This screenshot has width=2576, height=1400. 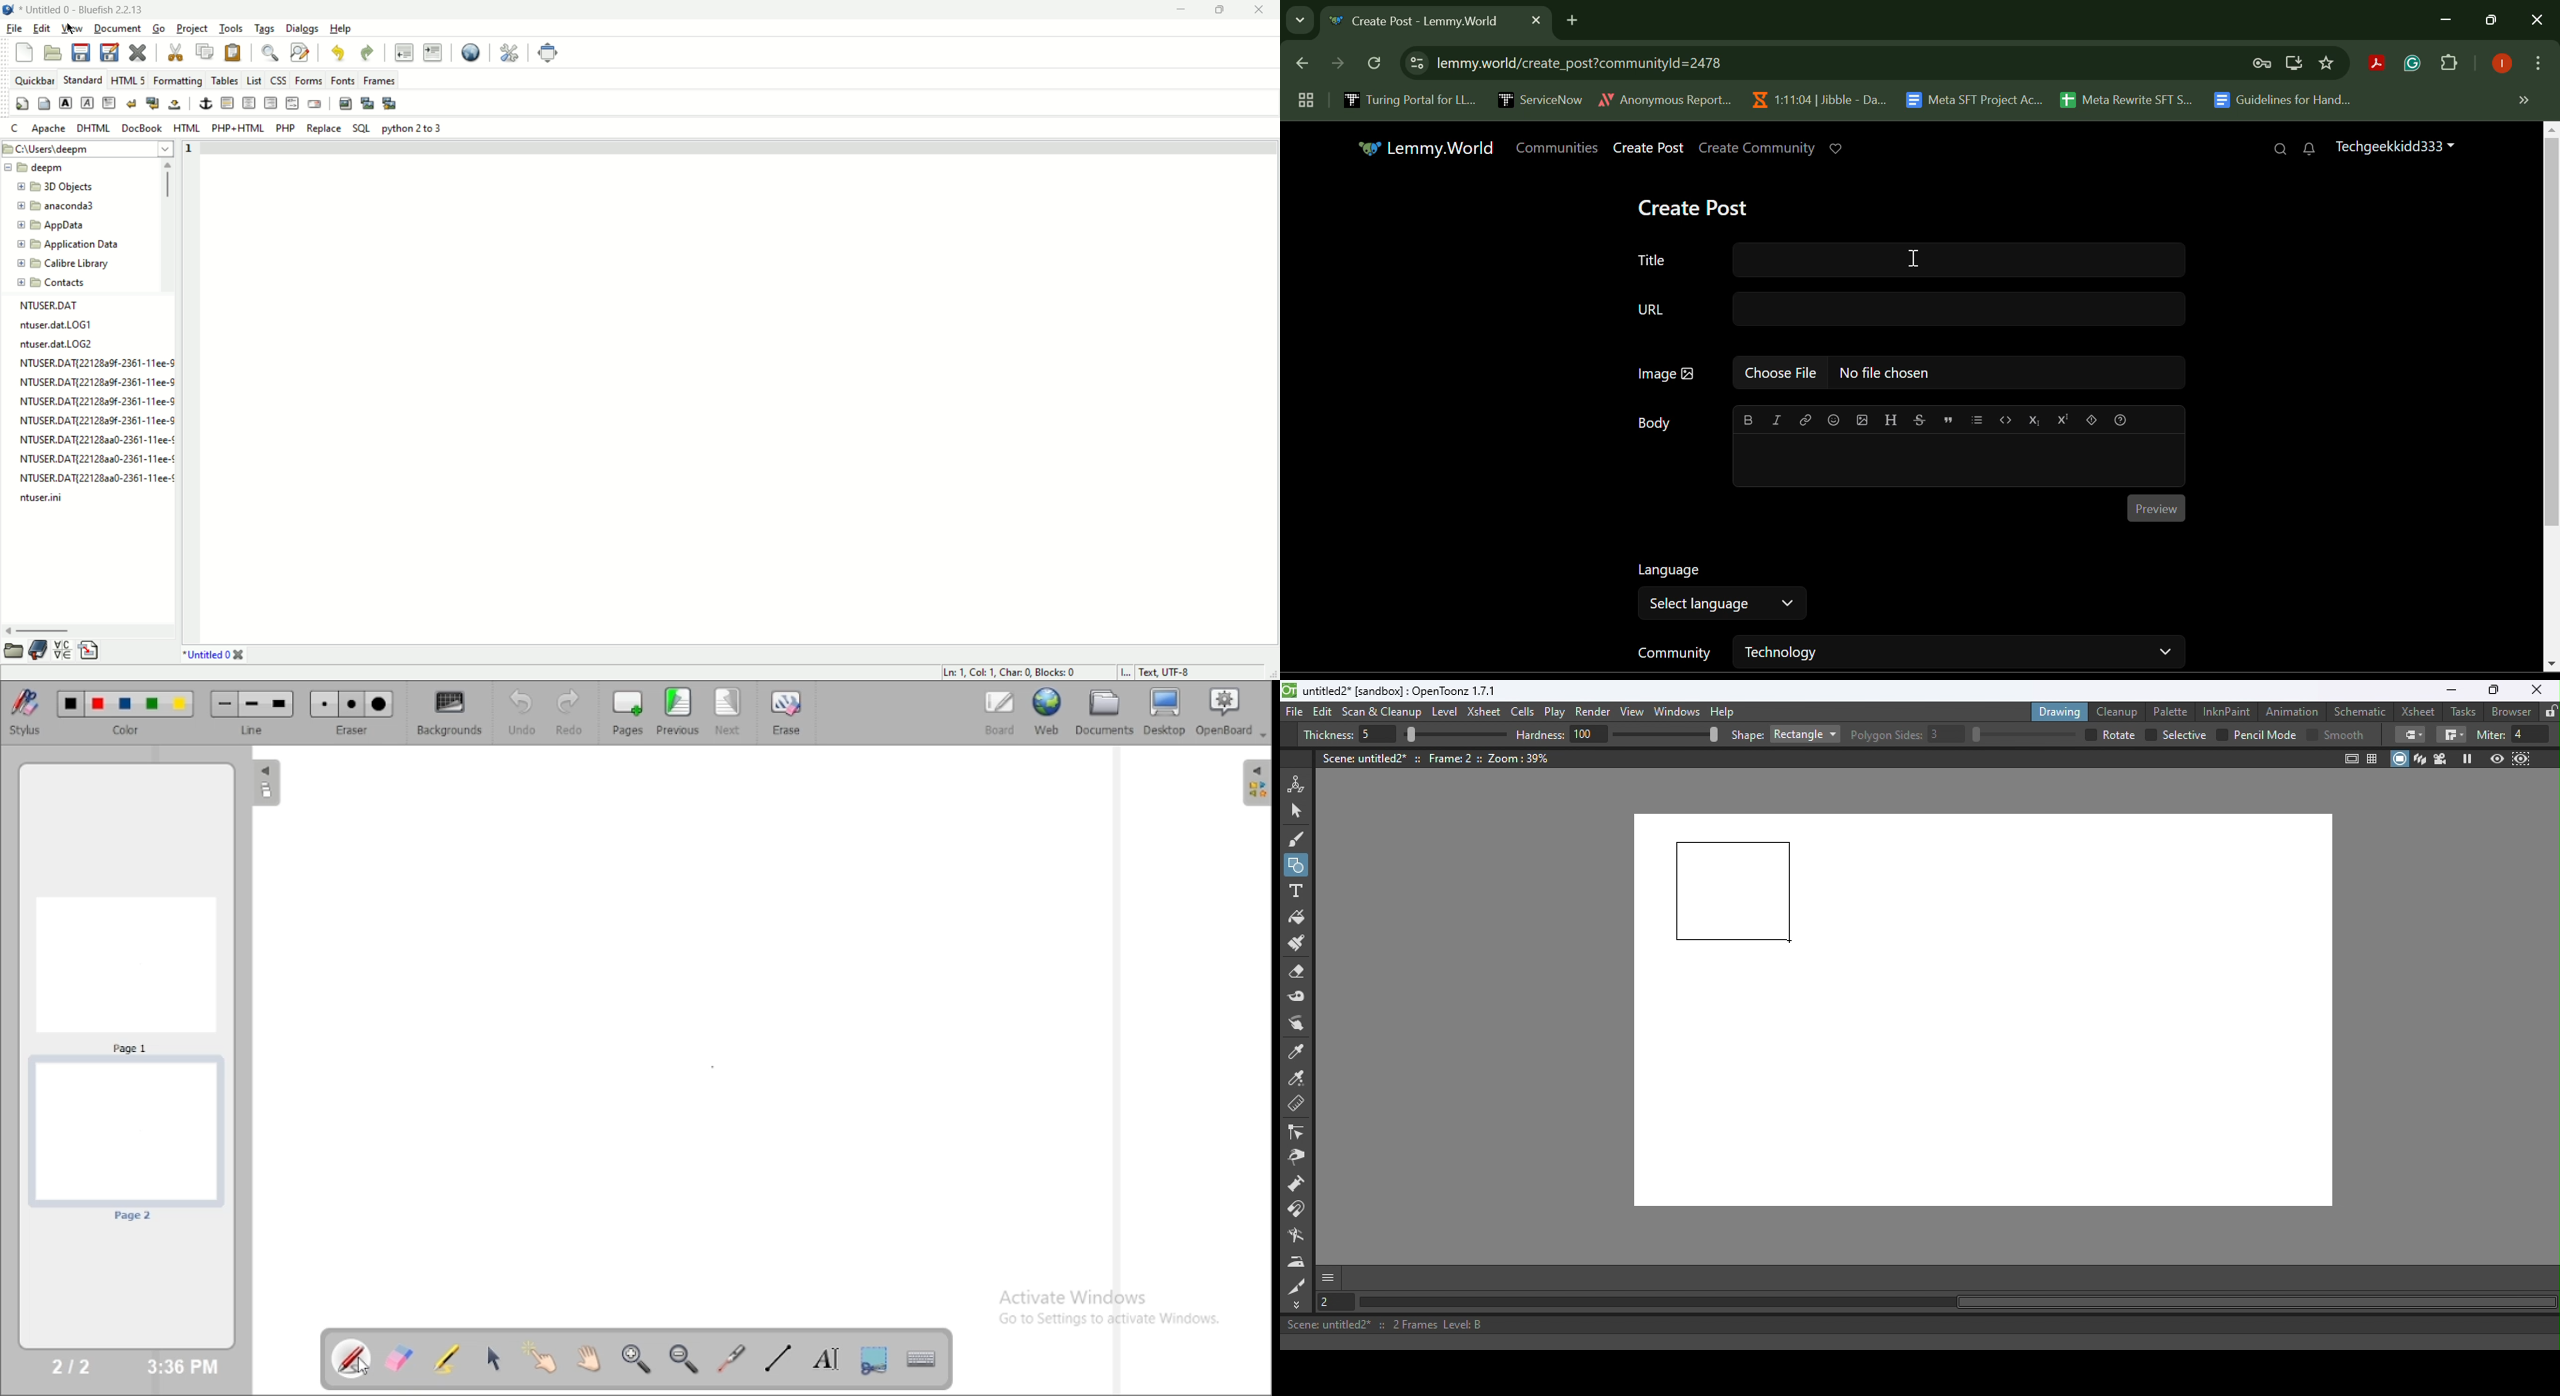 I want to click on Add Tab, so click(x=1572, y=18).